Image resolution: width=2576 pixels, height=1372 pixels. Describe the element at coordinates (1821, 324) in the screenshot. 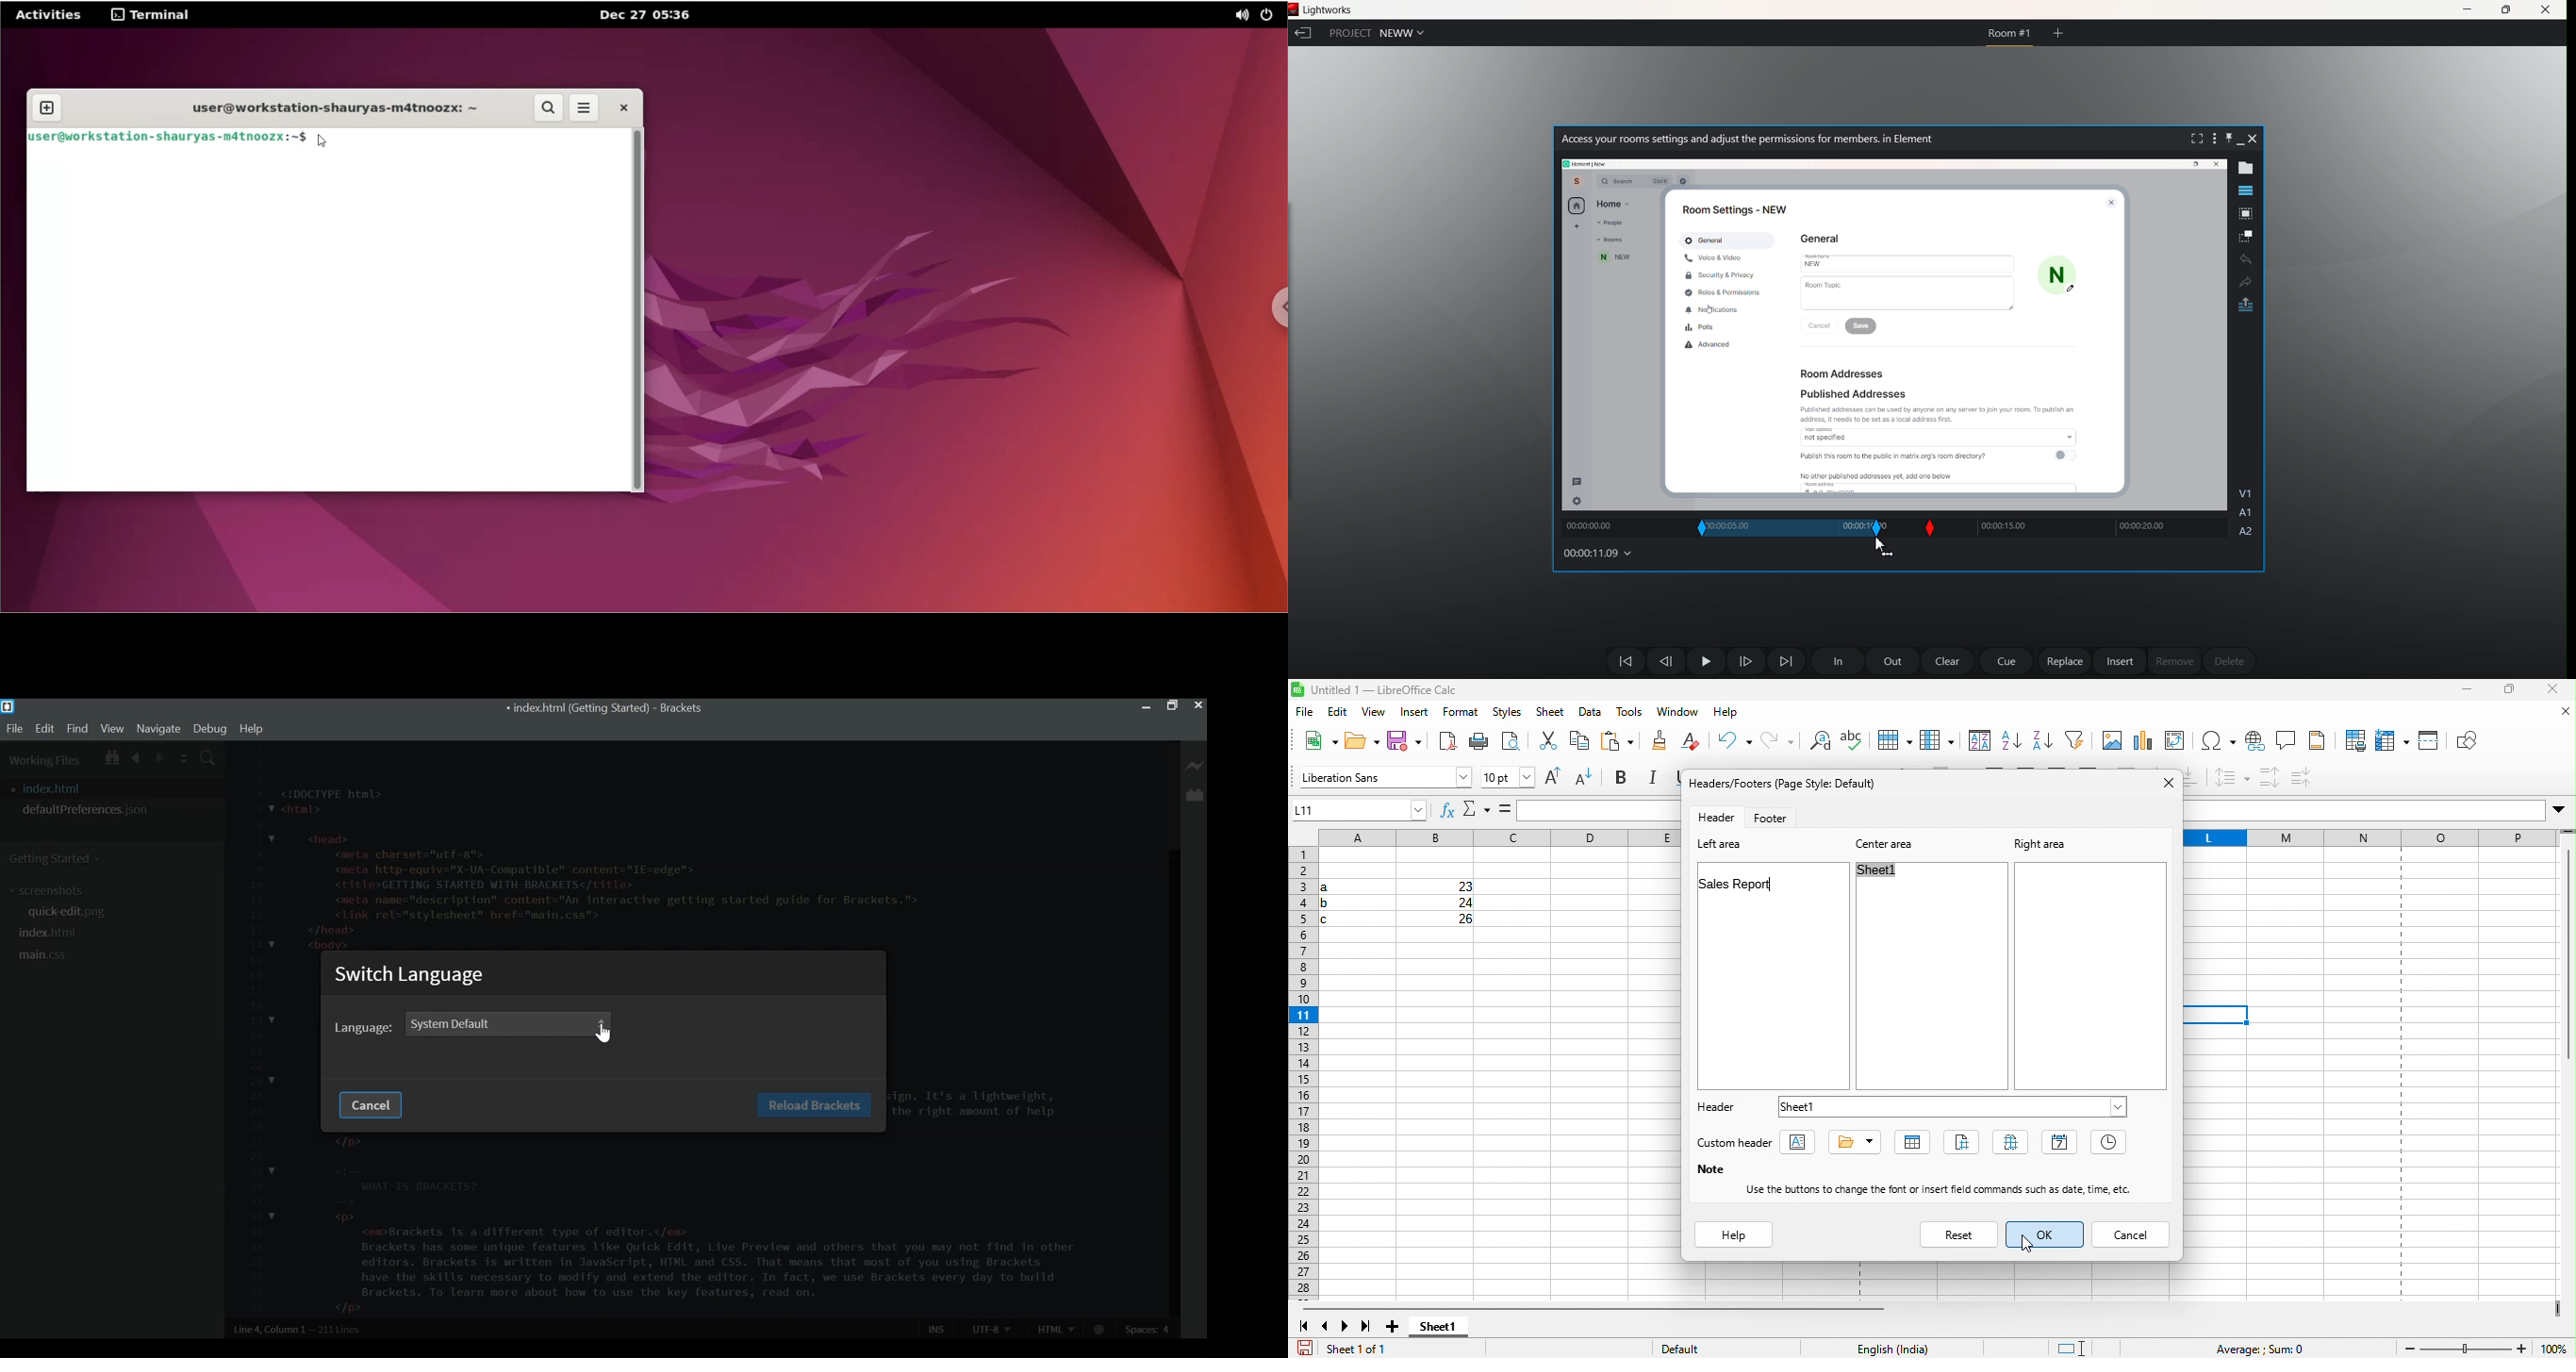

I see `Cancel` at that location.